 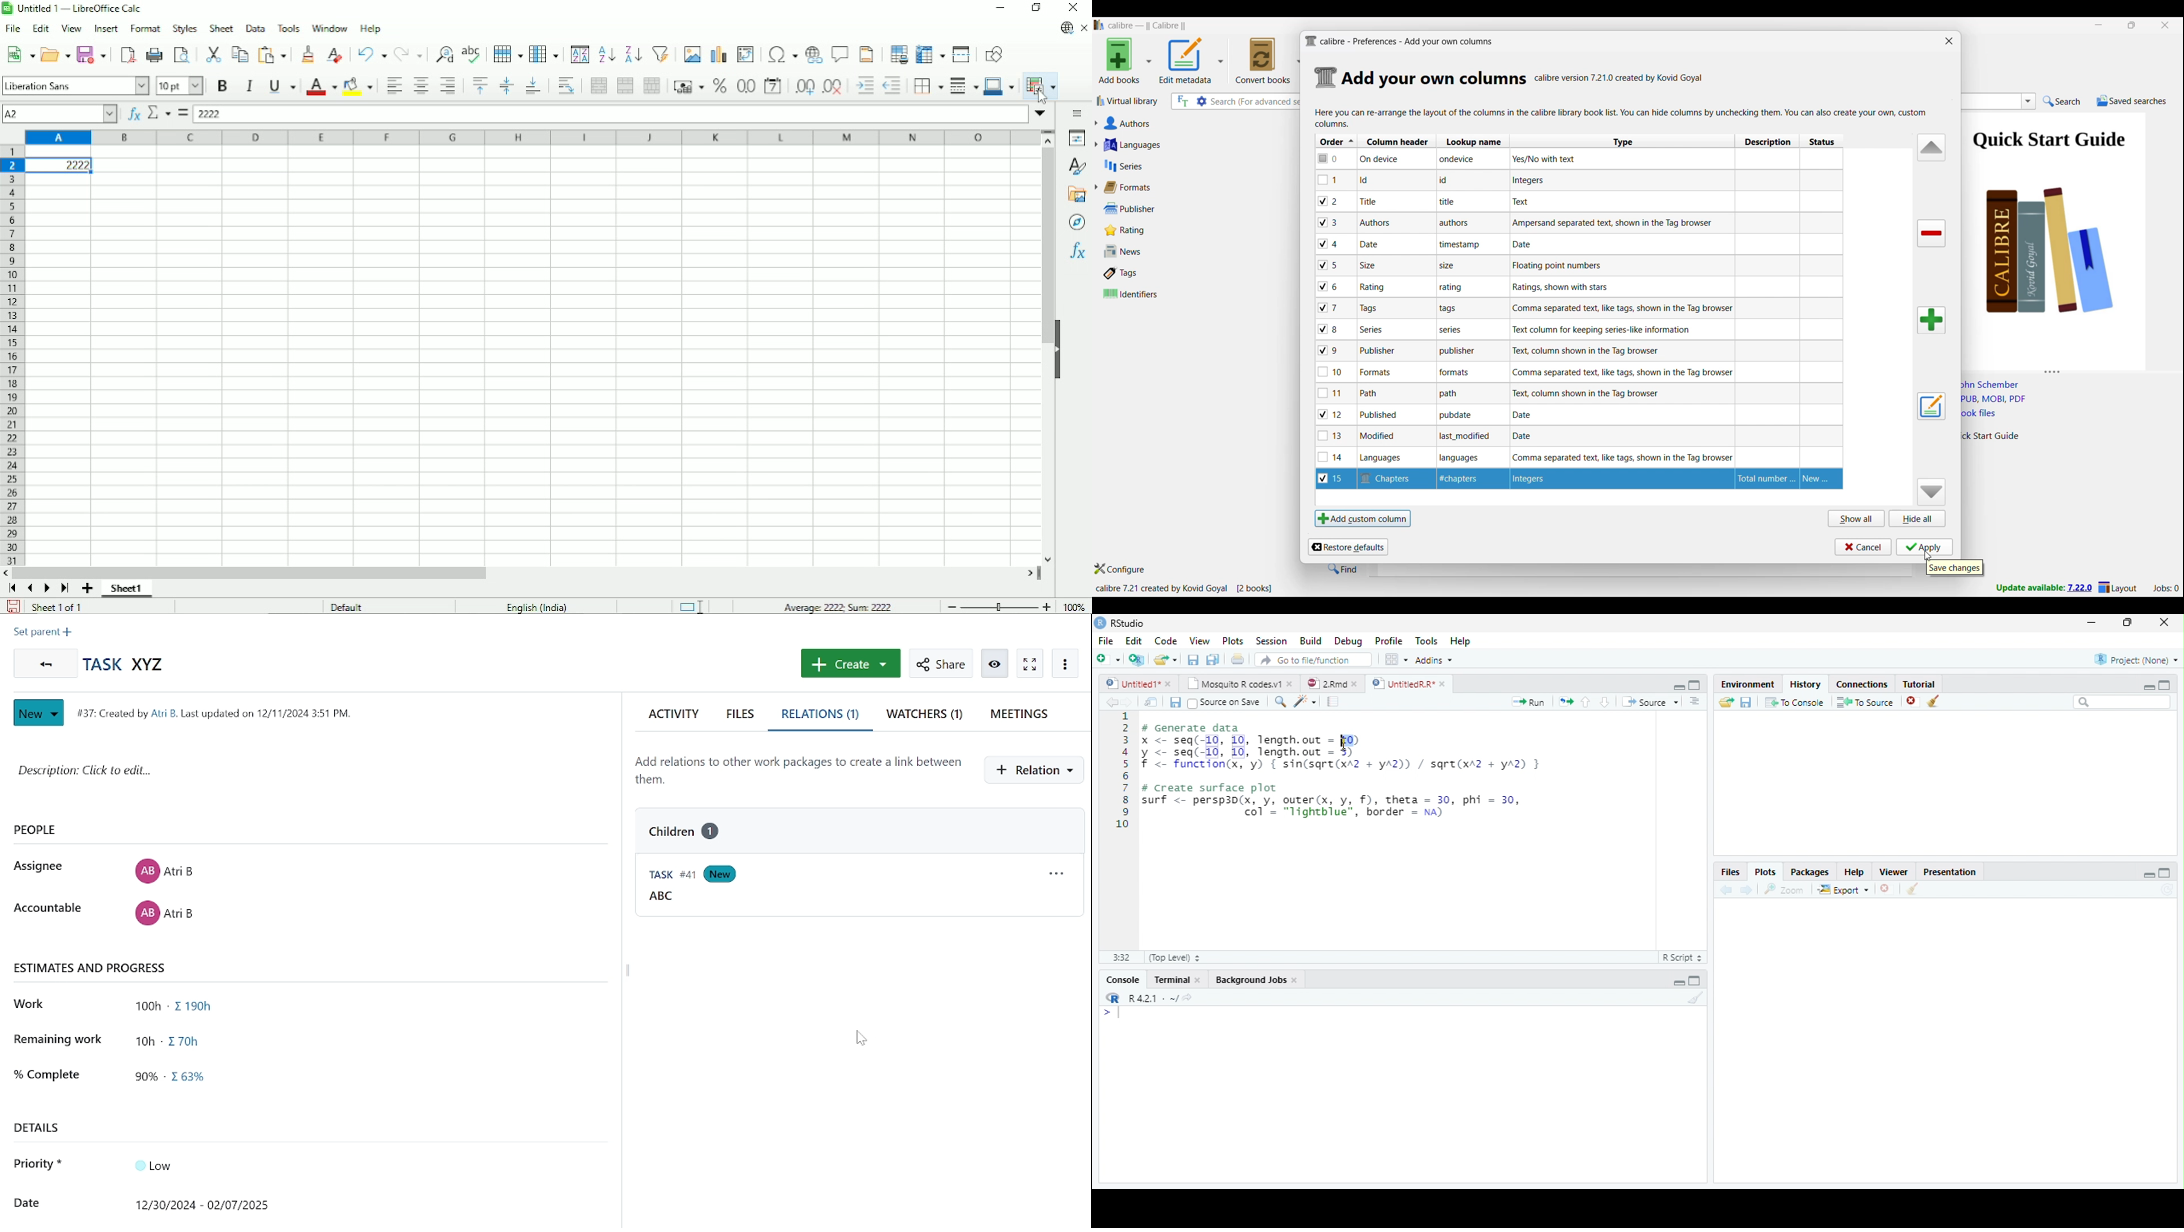 What do you see at coordinates (1888, 889) in the screenshot?
I see `Remove current plot` at bounding box center [1888, 889].